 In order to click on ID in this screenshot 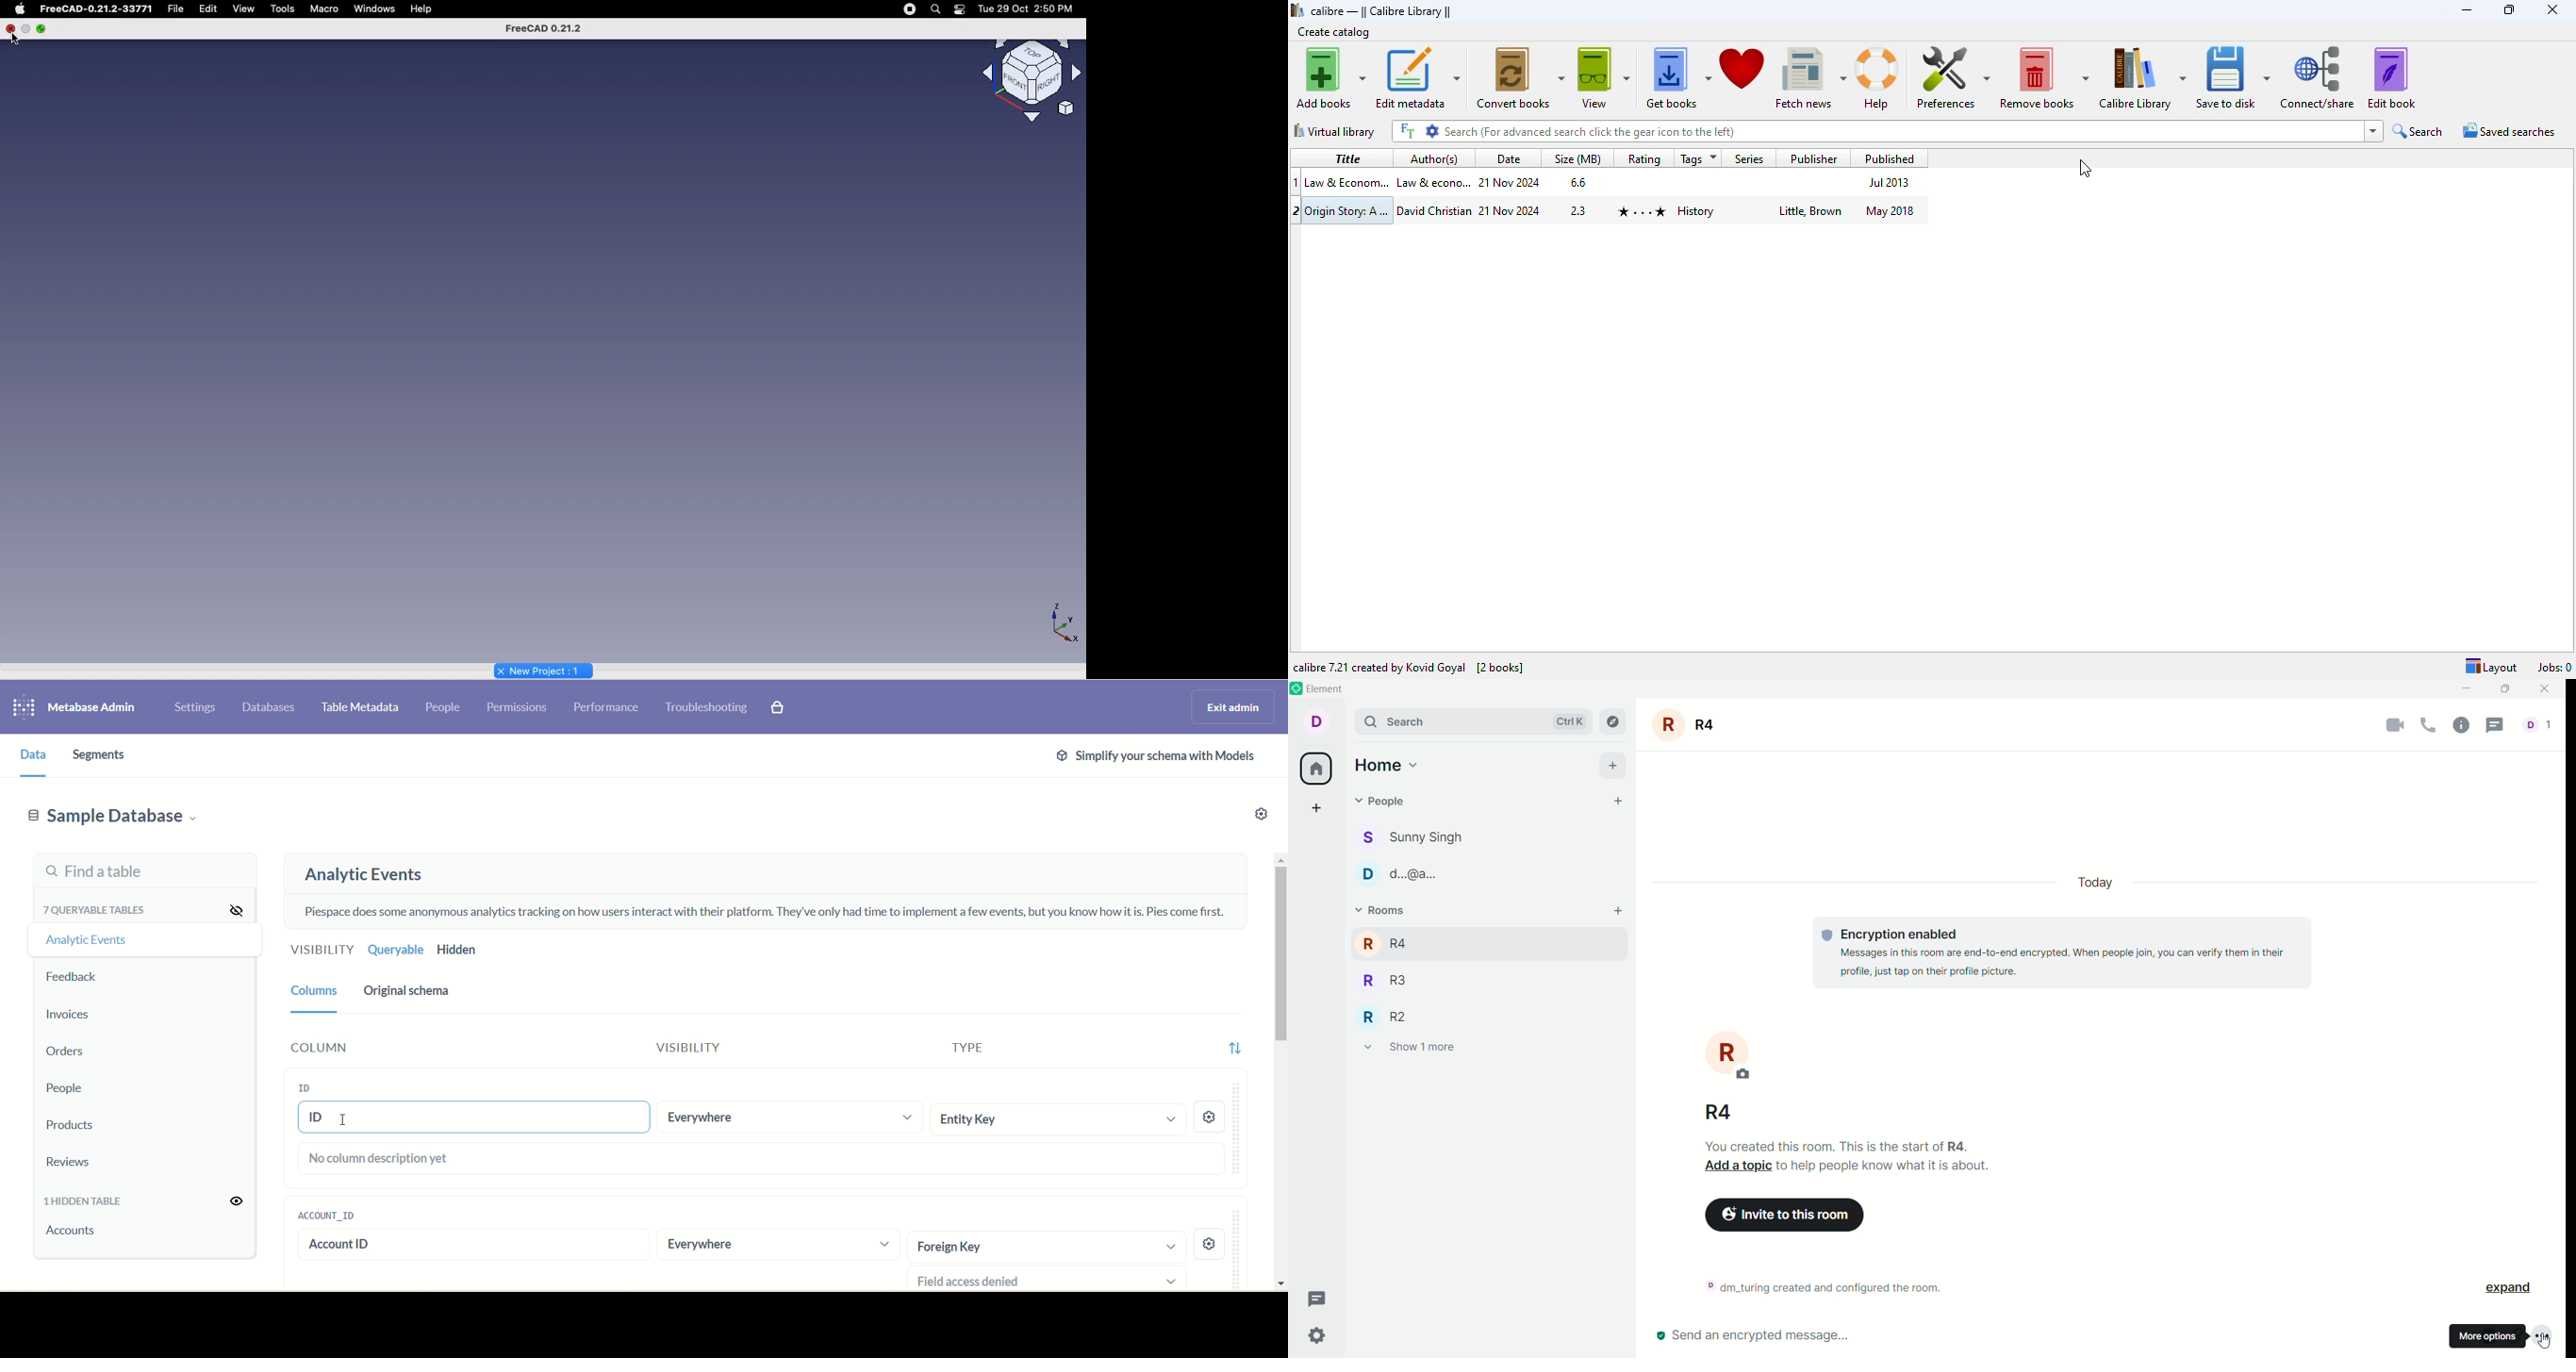, I will do `click(307, 1086)`.